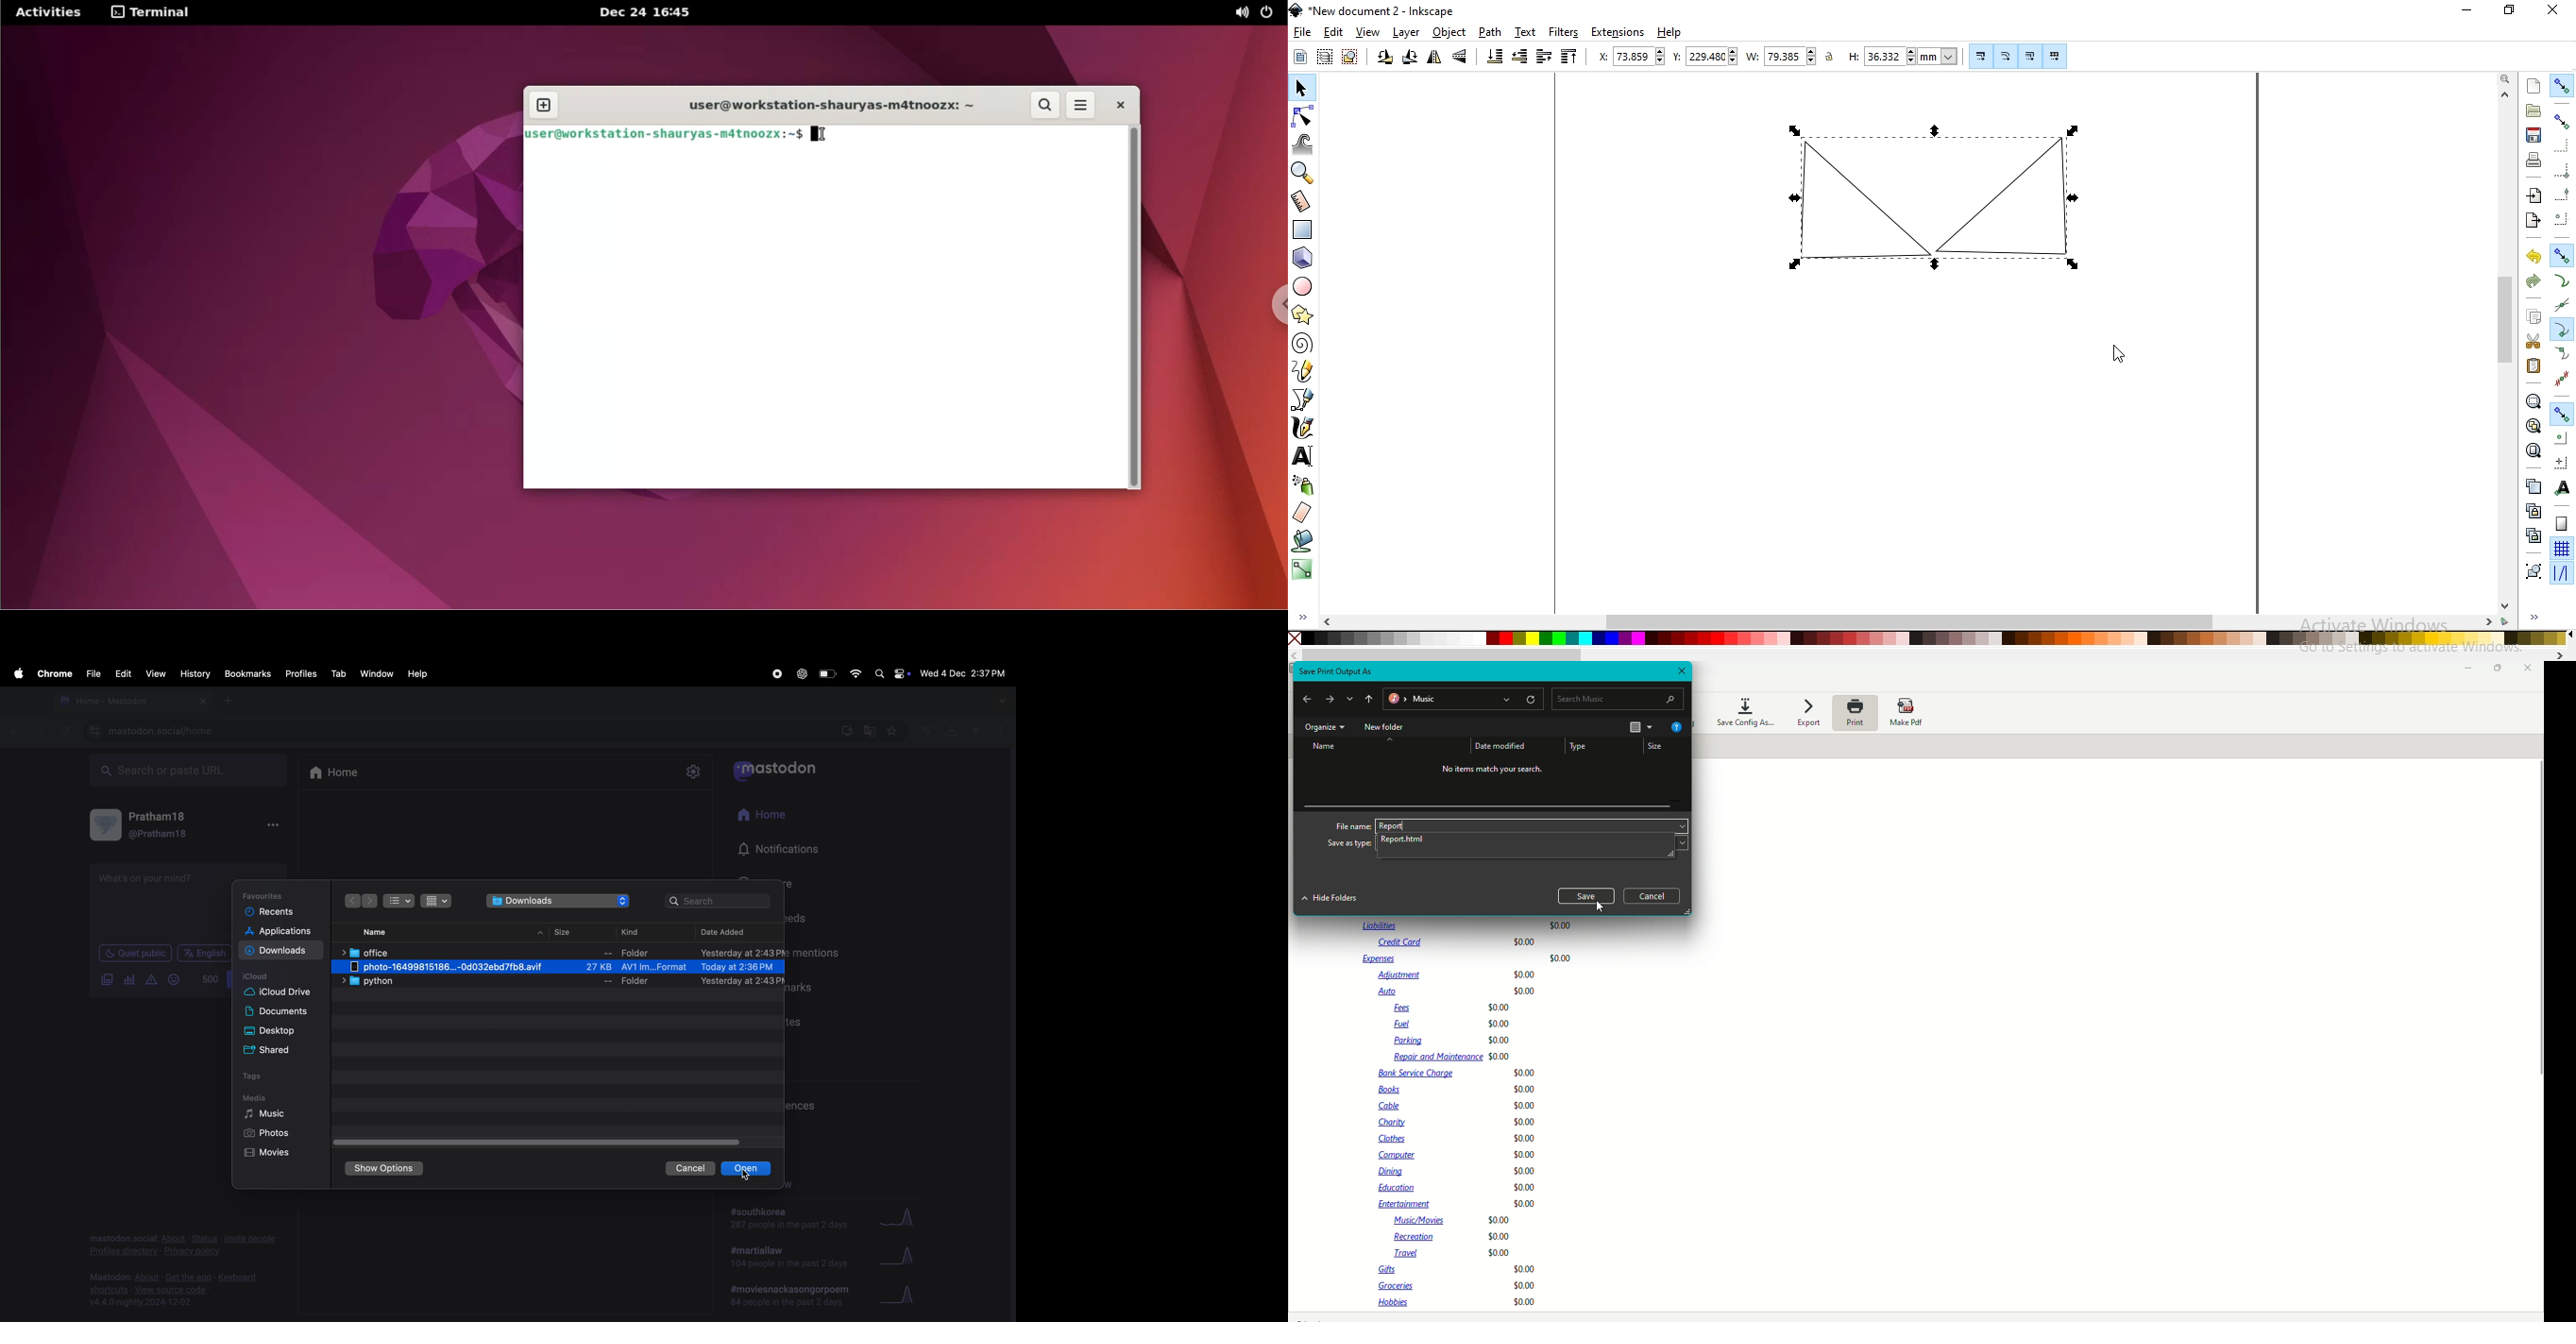 The width and height of the screenshot is (2576, 1344). I want to click on open an existing document, so click(2534, 110).